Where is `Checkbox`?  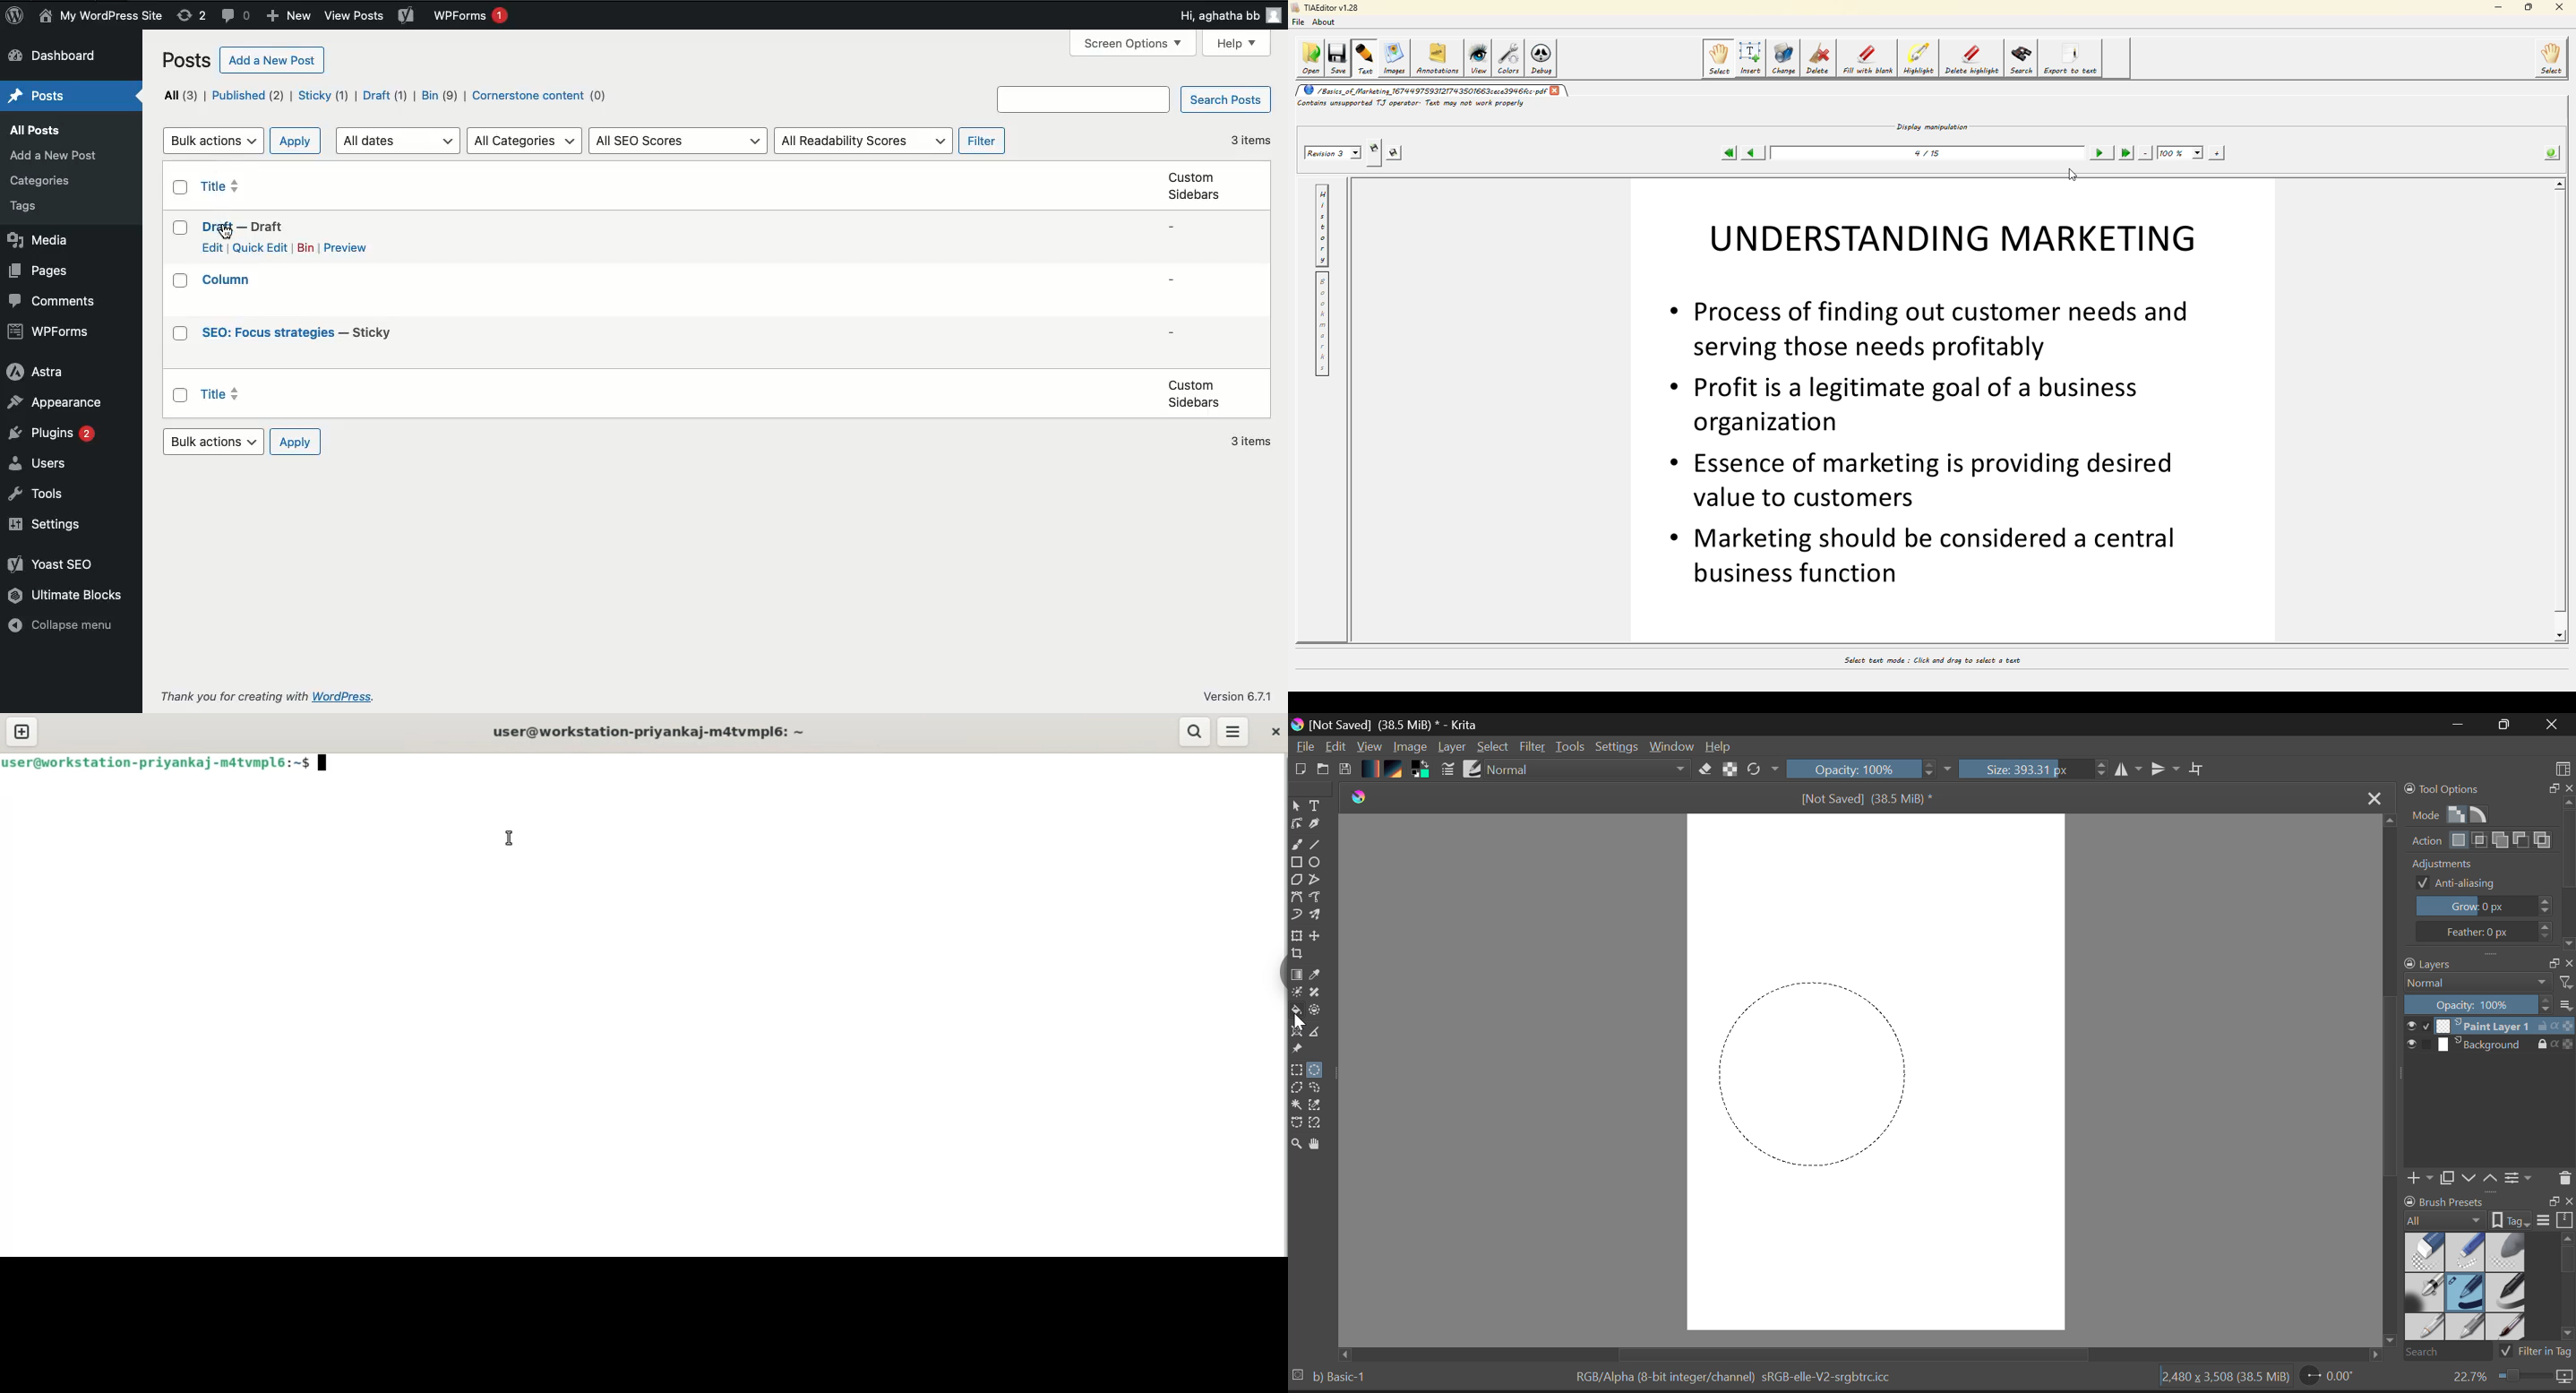
Checkbox is located at coordinates (181, 396).